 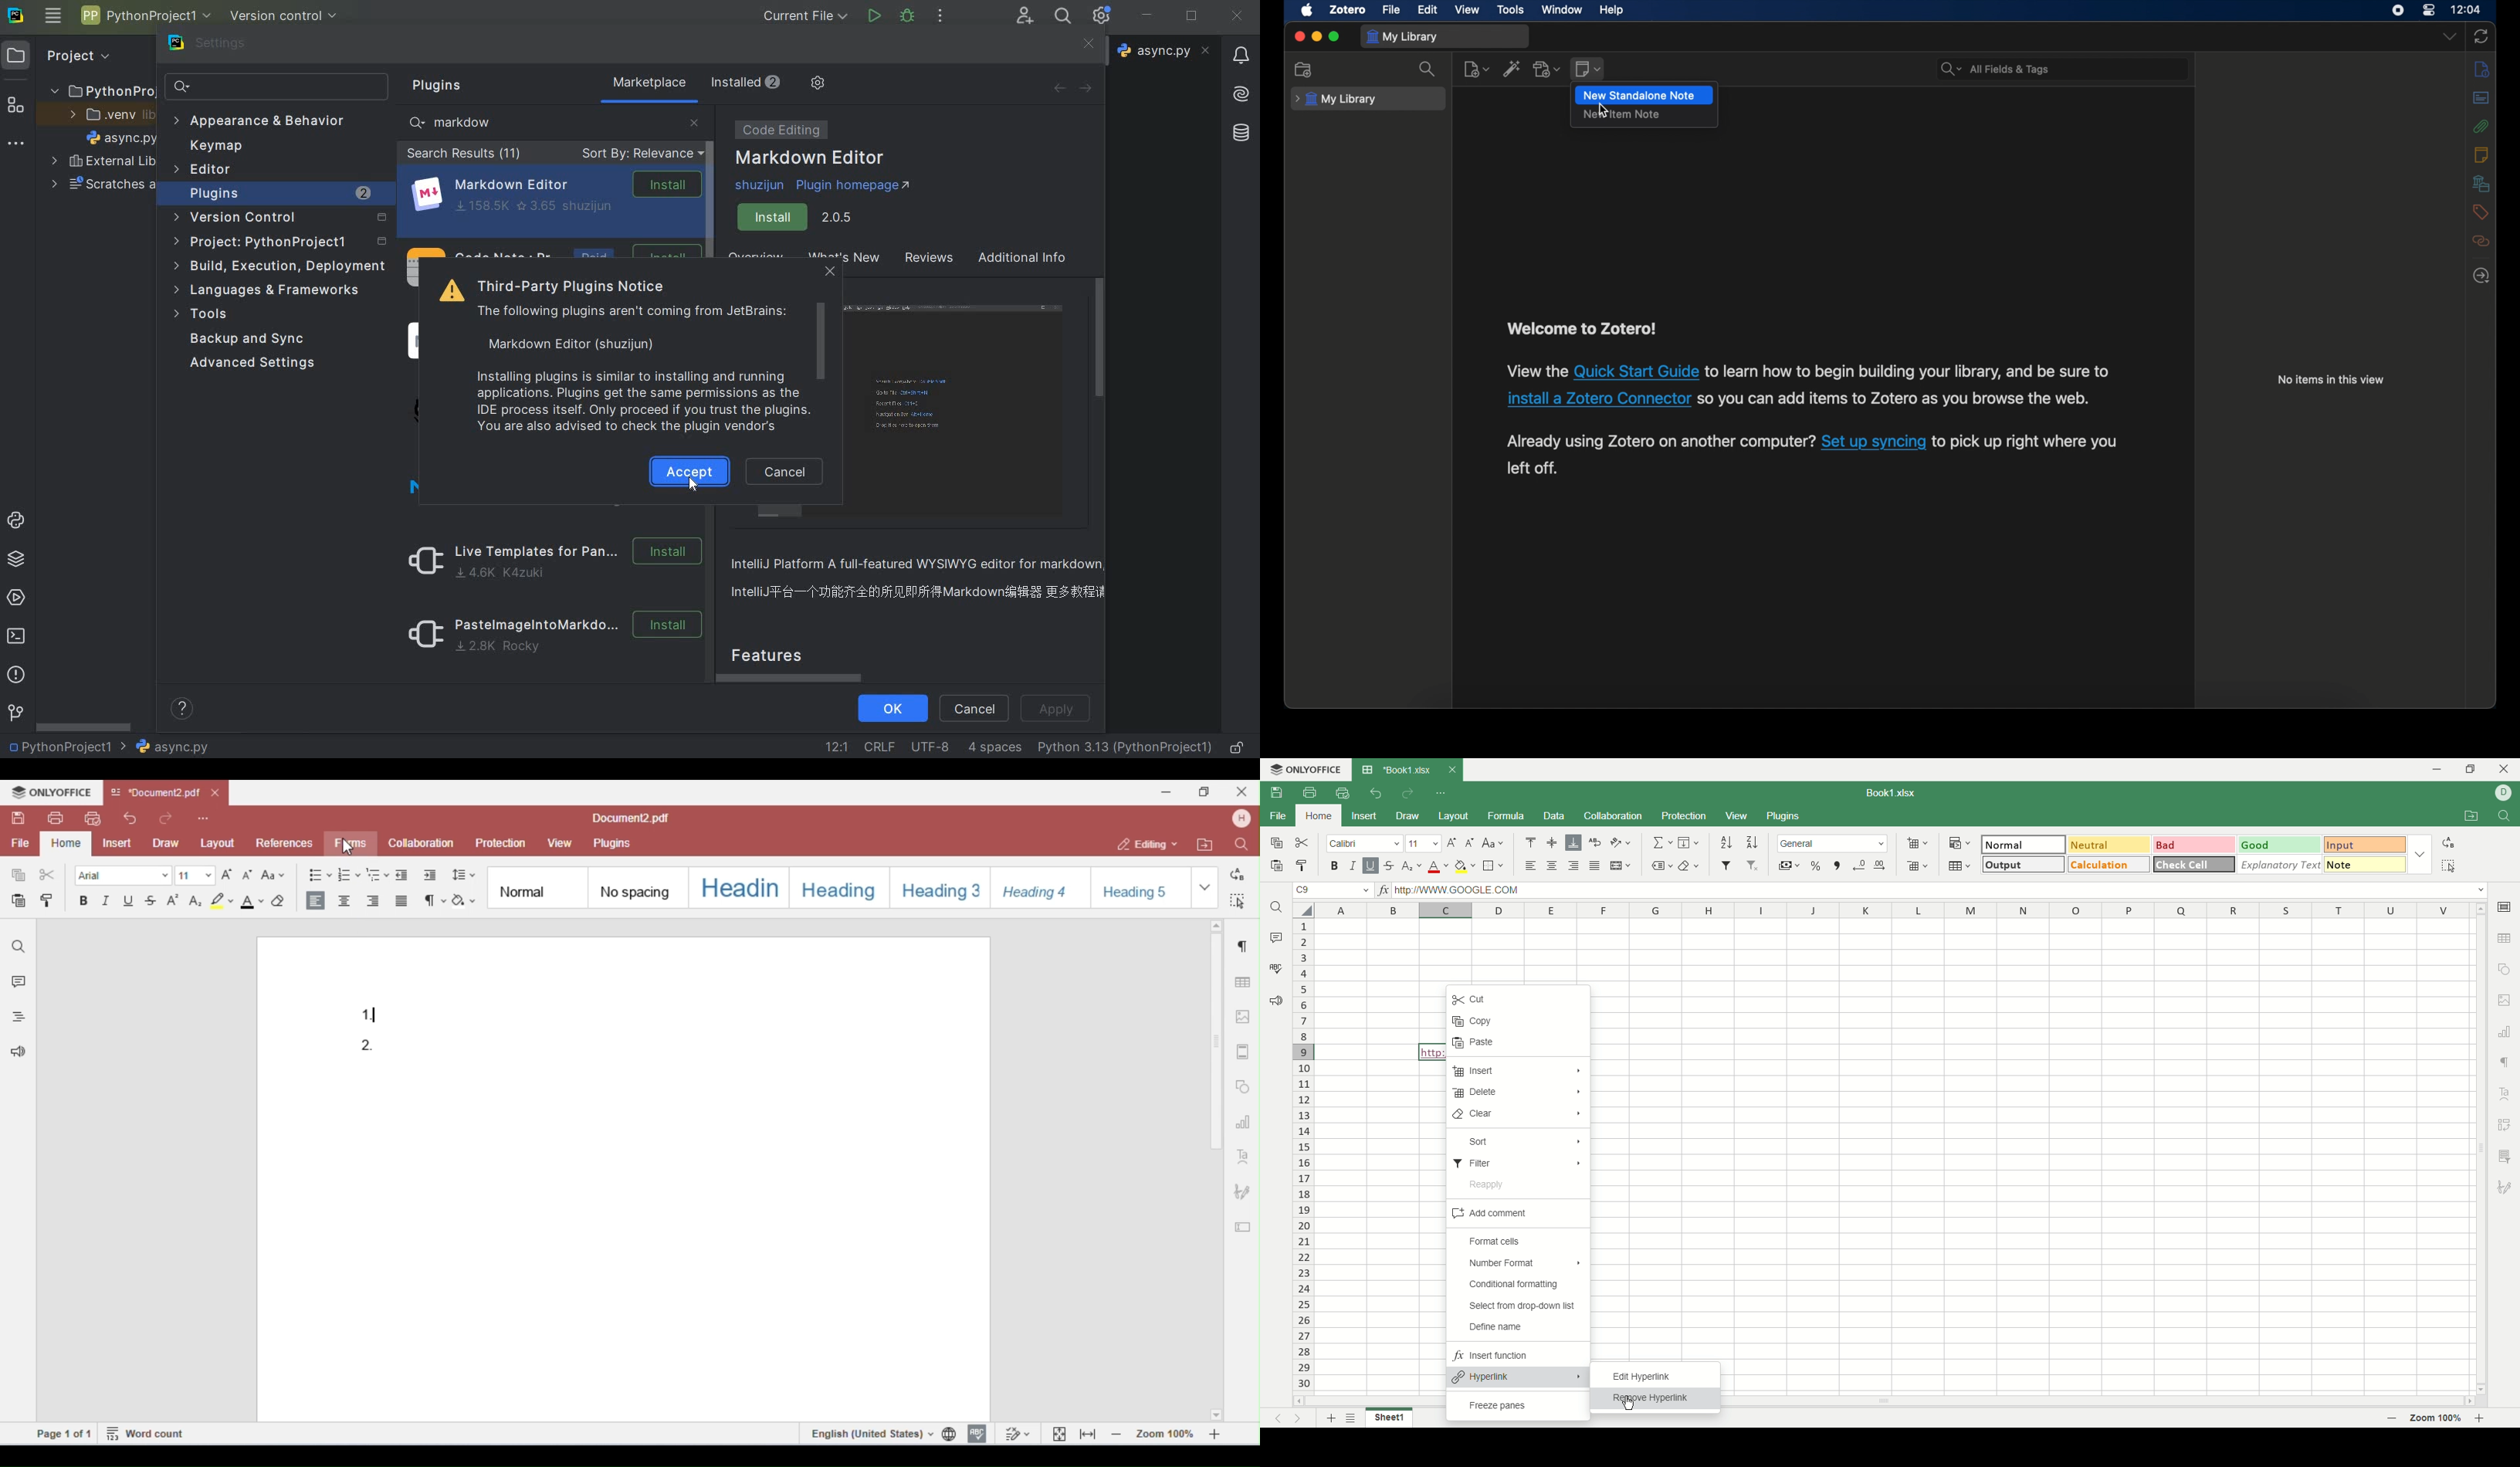 What do you see at coordinates (1519, 1260) in the screenshot?
I see `number format ` at bounding box center [1519, 1260].